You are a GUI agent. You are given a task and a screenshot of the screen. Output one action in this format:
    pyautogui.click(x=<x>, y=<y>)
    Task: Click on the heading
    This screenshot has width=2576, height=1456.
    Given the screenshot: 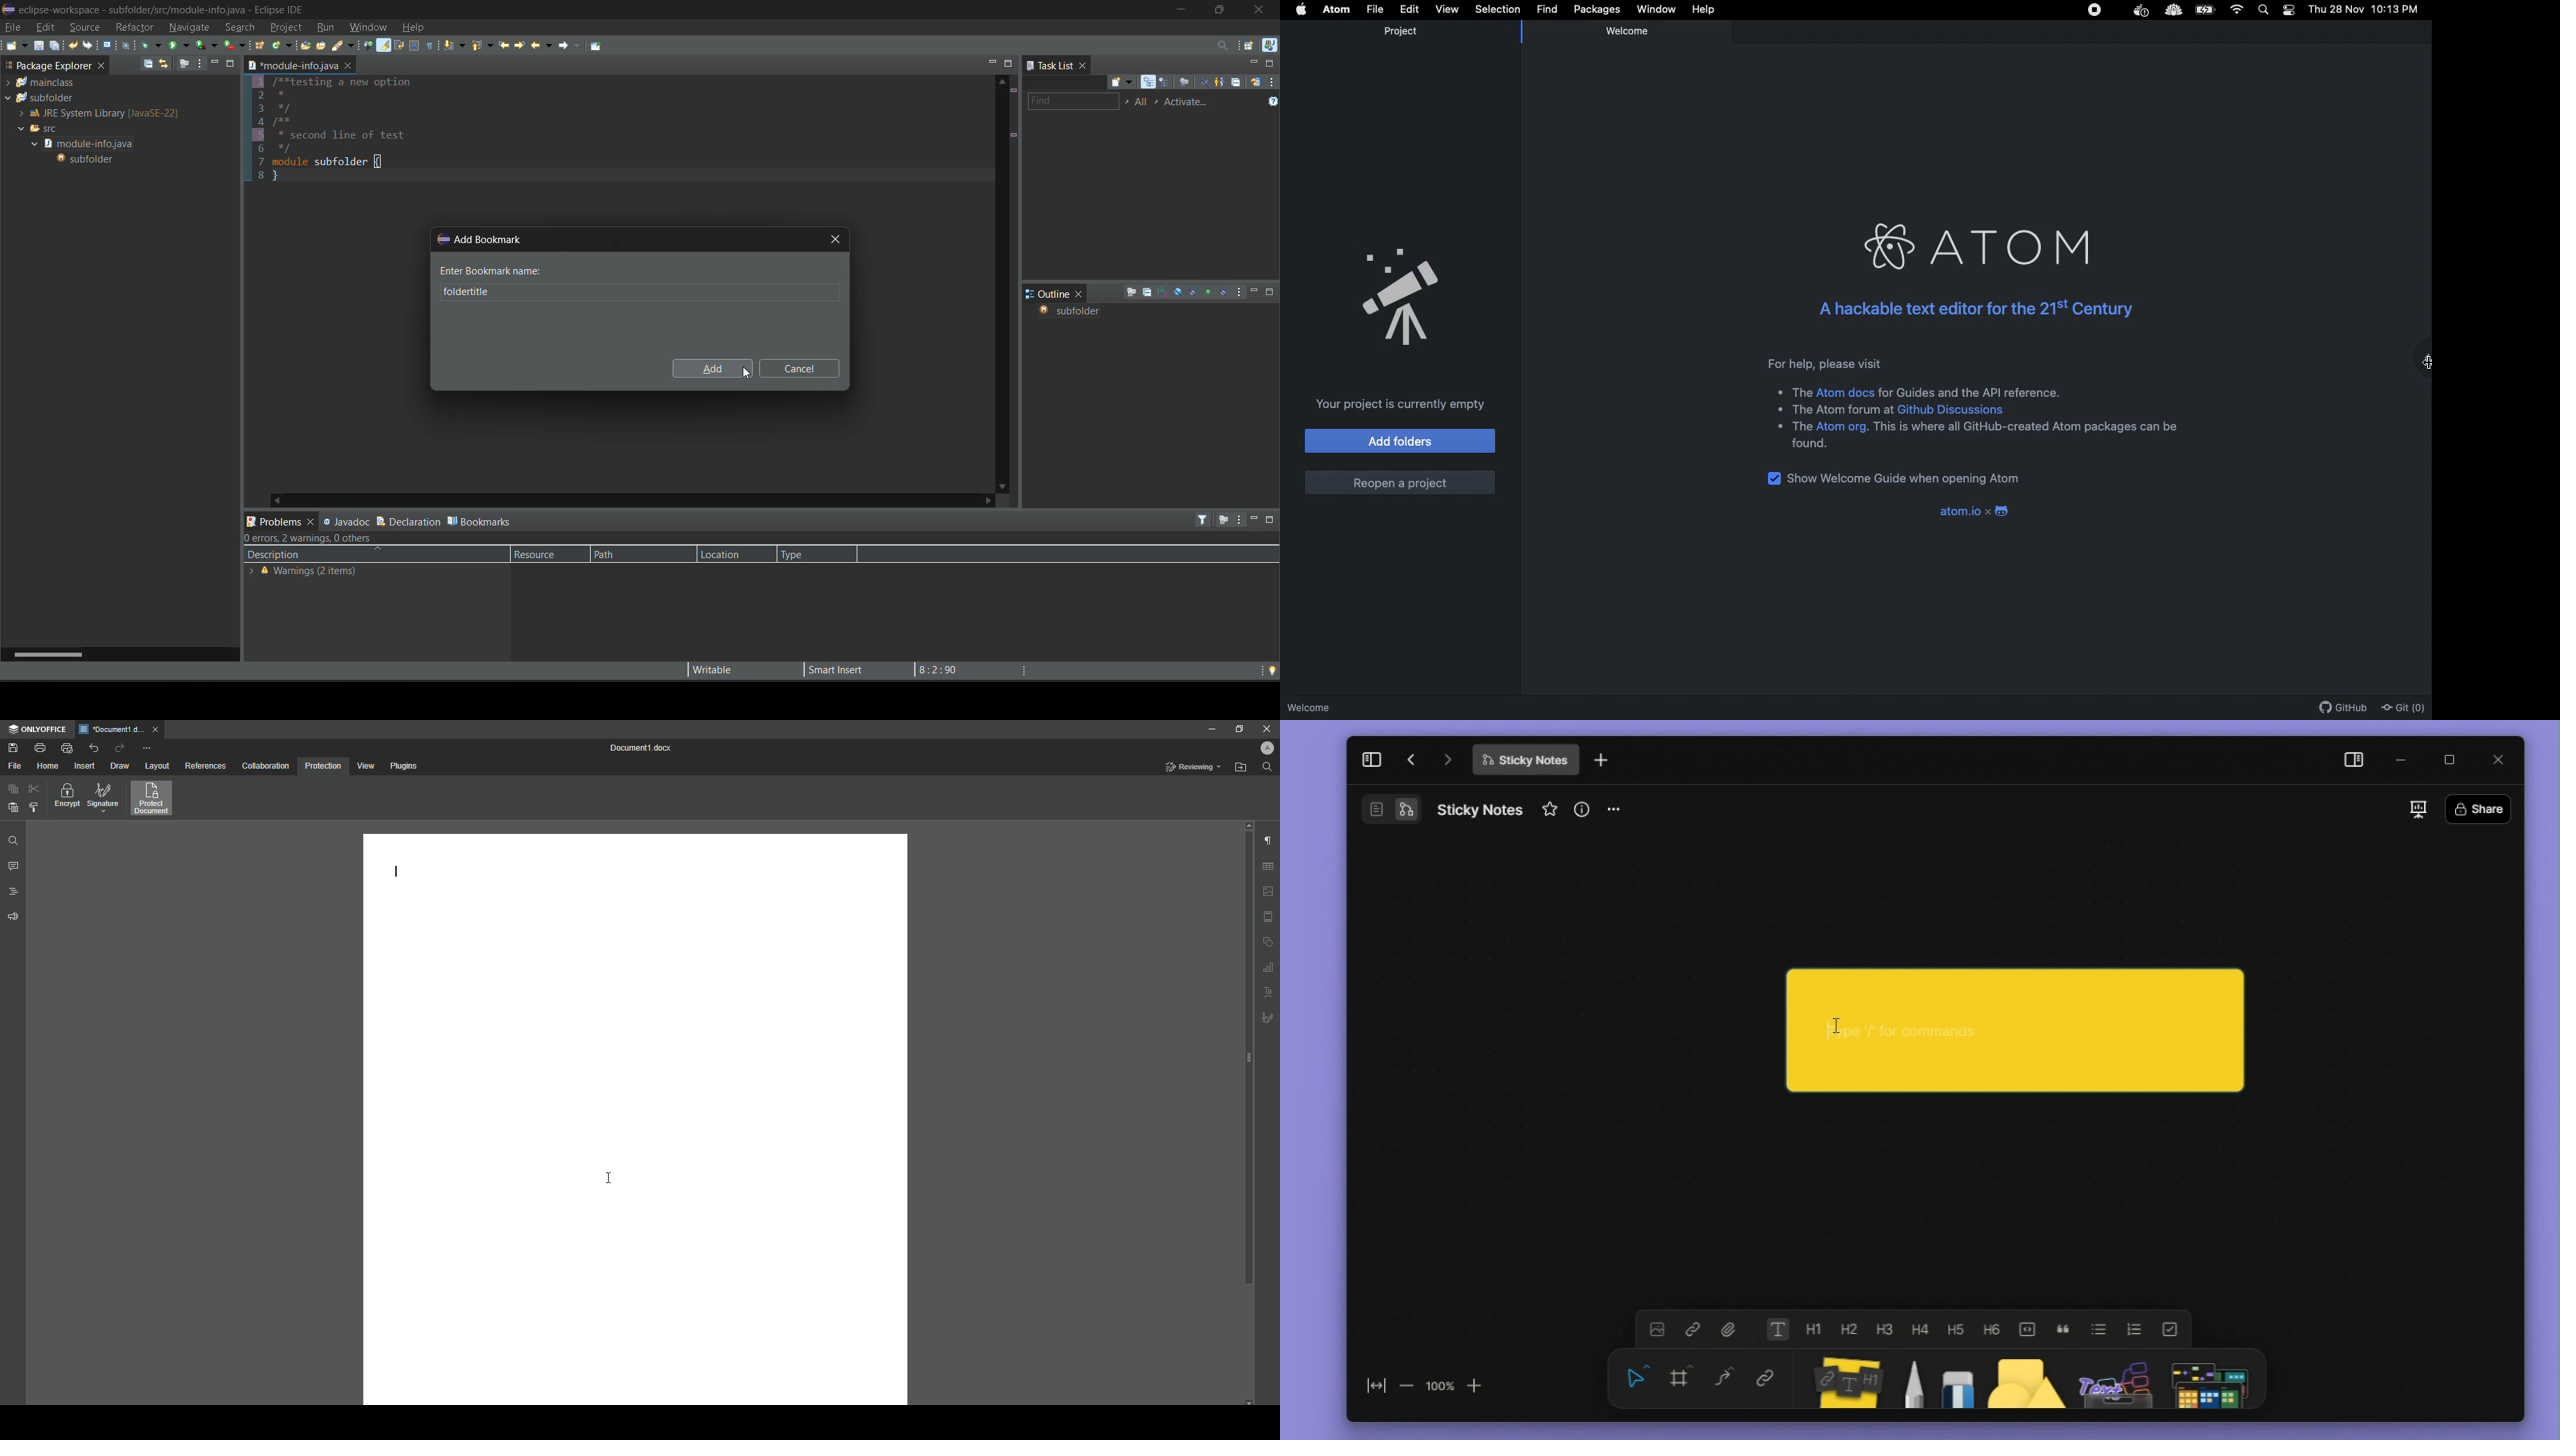 What is the action you would take?
    pyautogui.click(x=1886, y=1329)
    